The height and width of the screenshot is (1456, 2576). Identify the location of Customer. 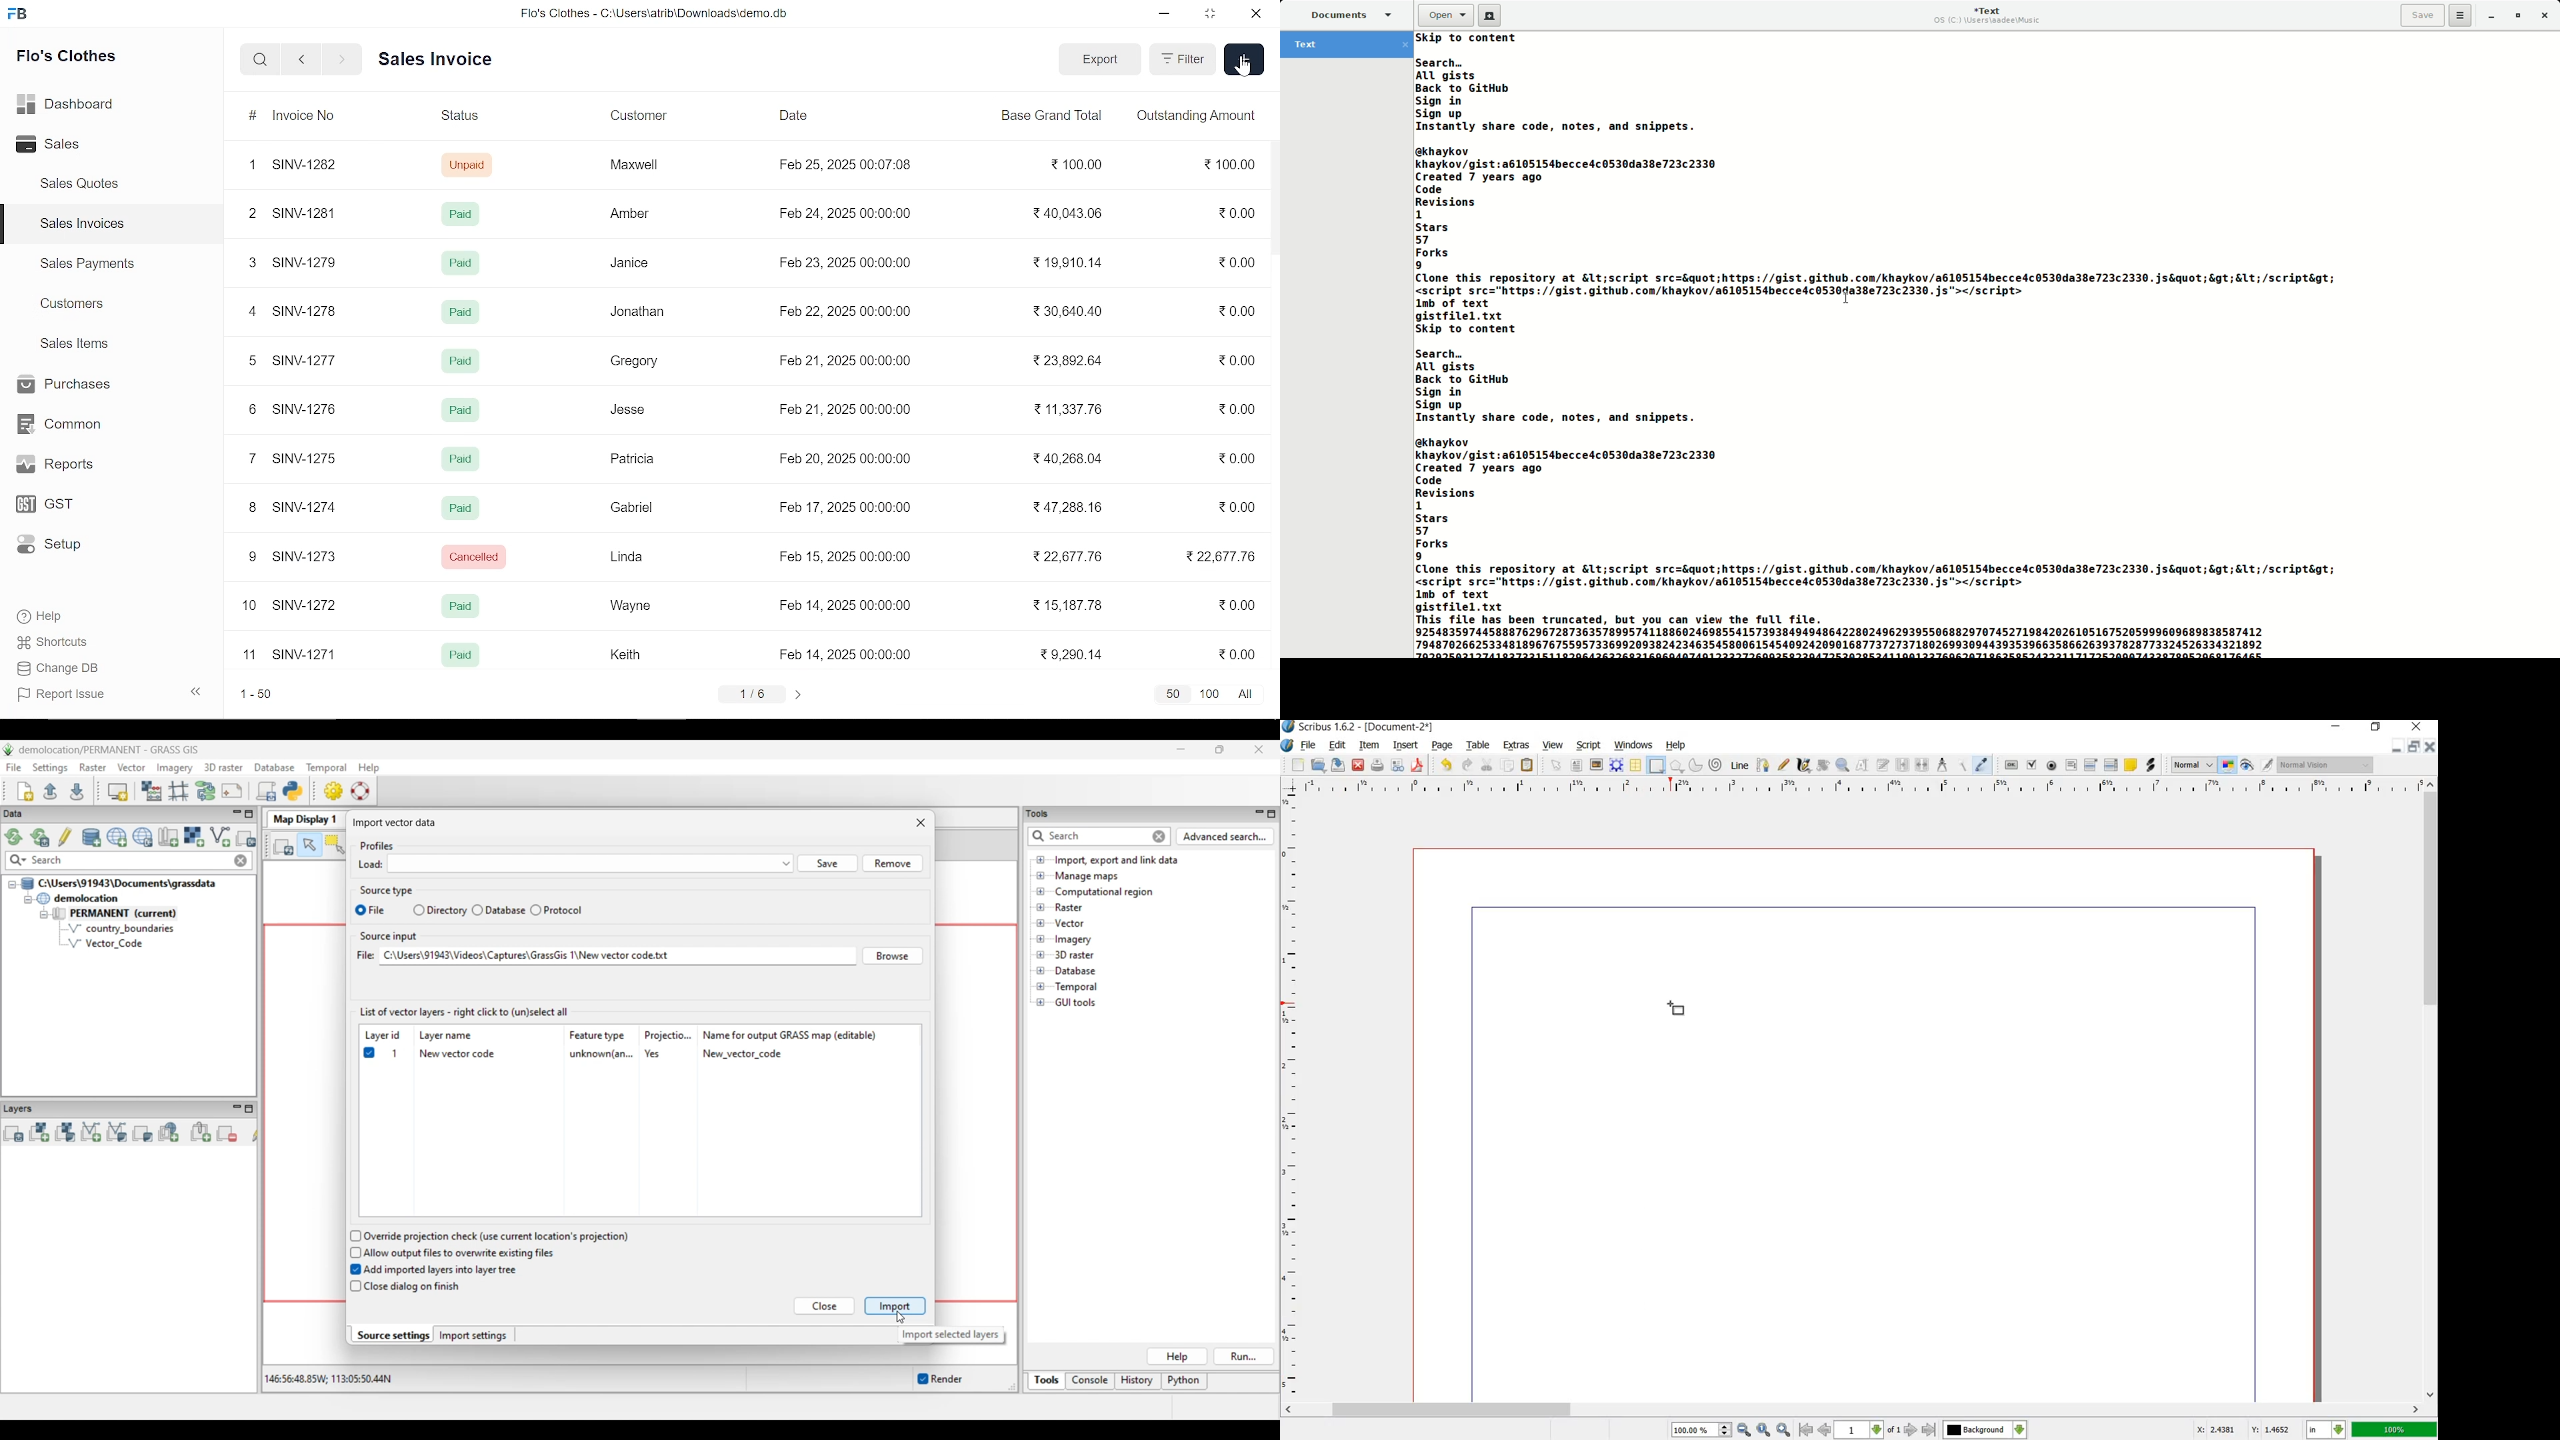
(645, 118).